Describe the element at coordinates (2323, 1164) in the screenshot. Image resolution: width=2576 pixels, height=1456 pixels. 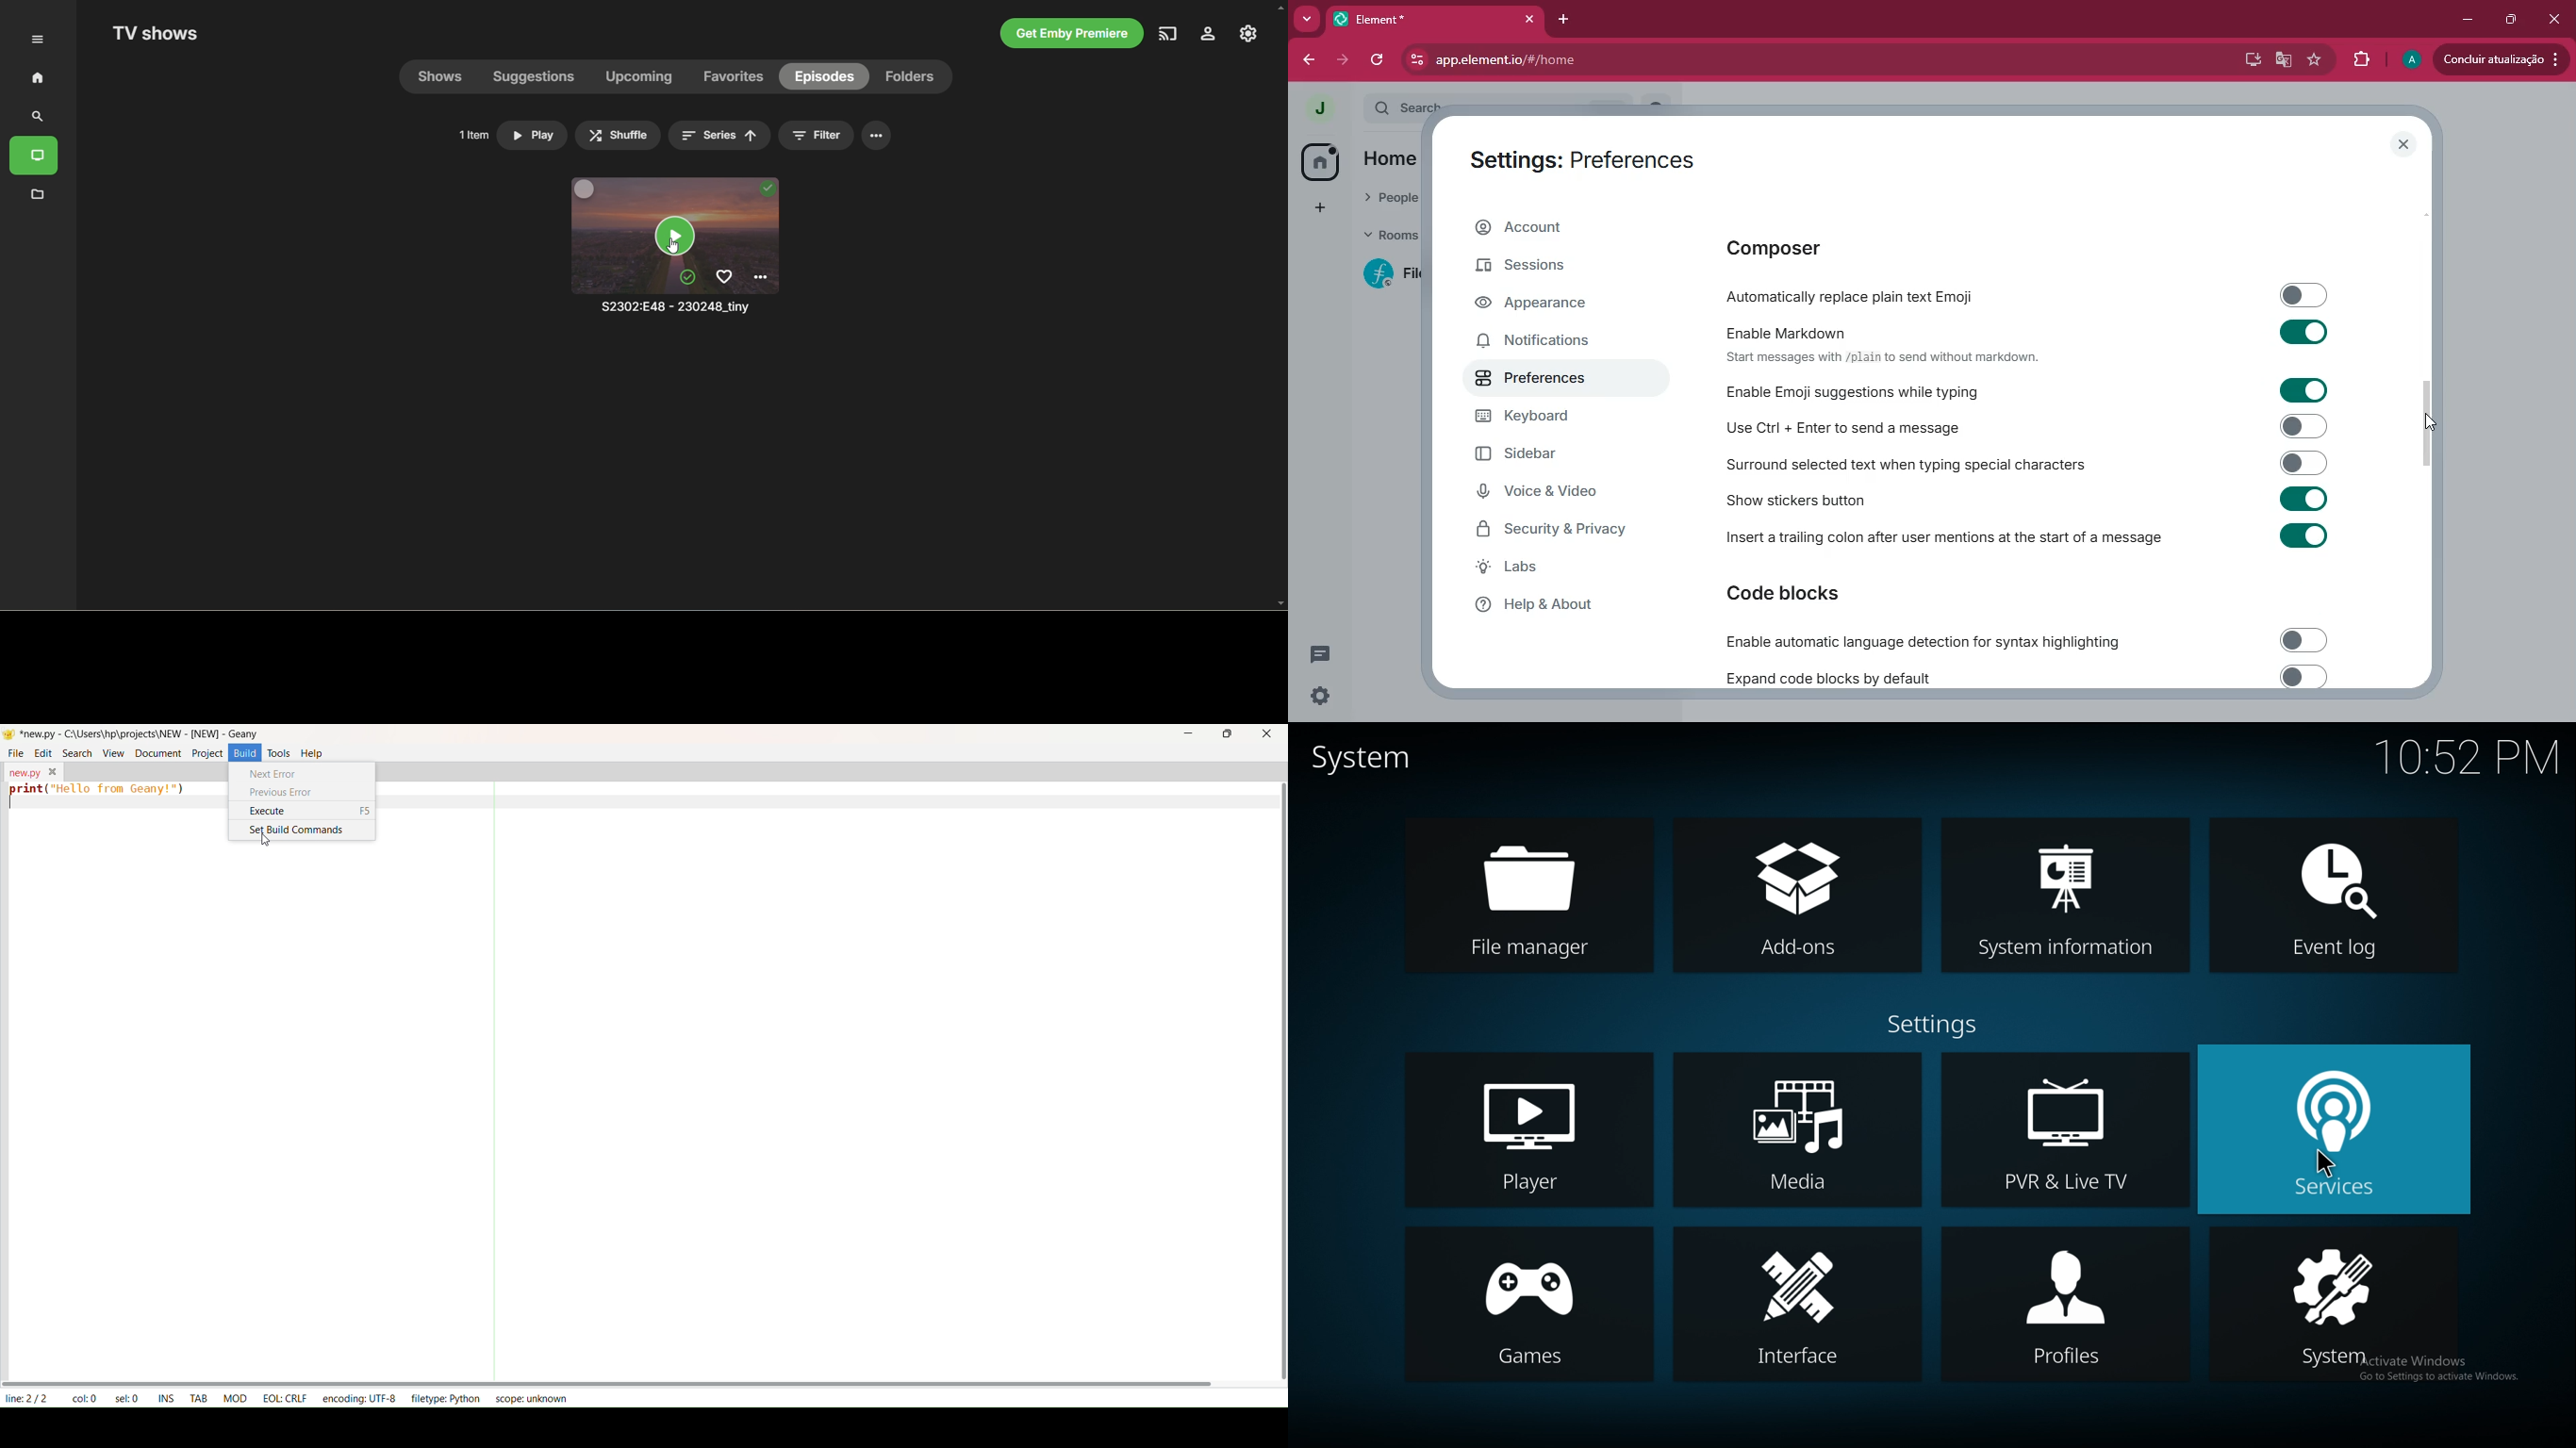
I see `cursor` at that location.